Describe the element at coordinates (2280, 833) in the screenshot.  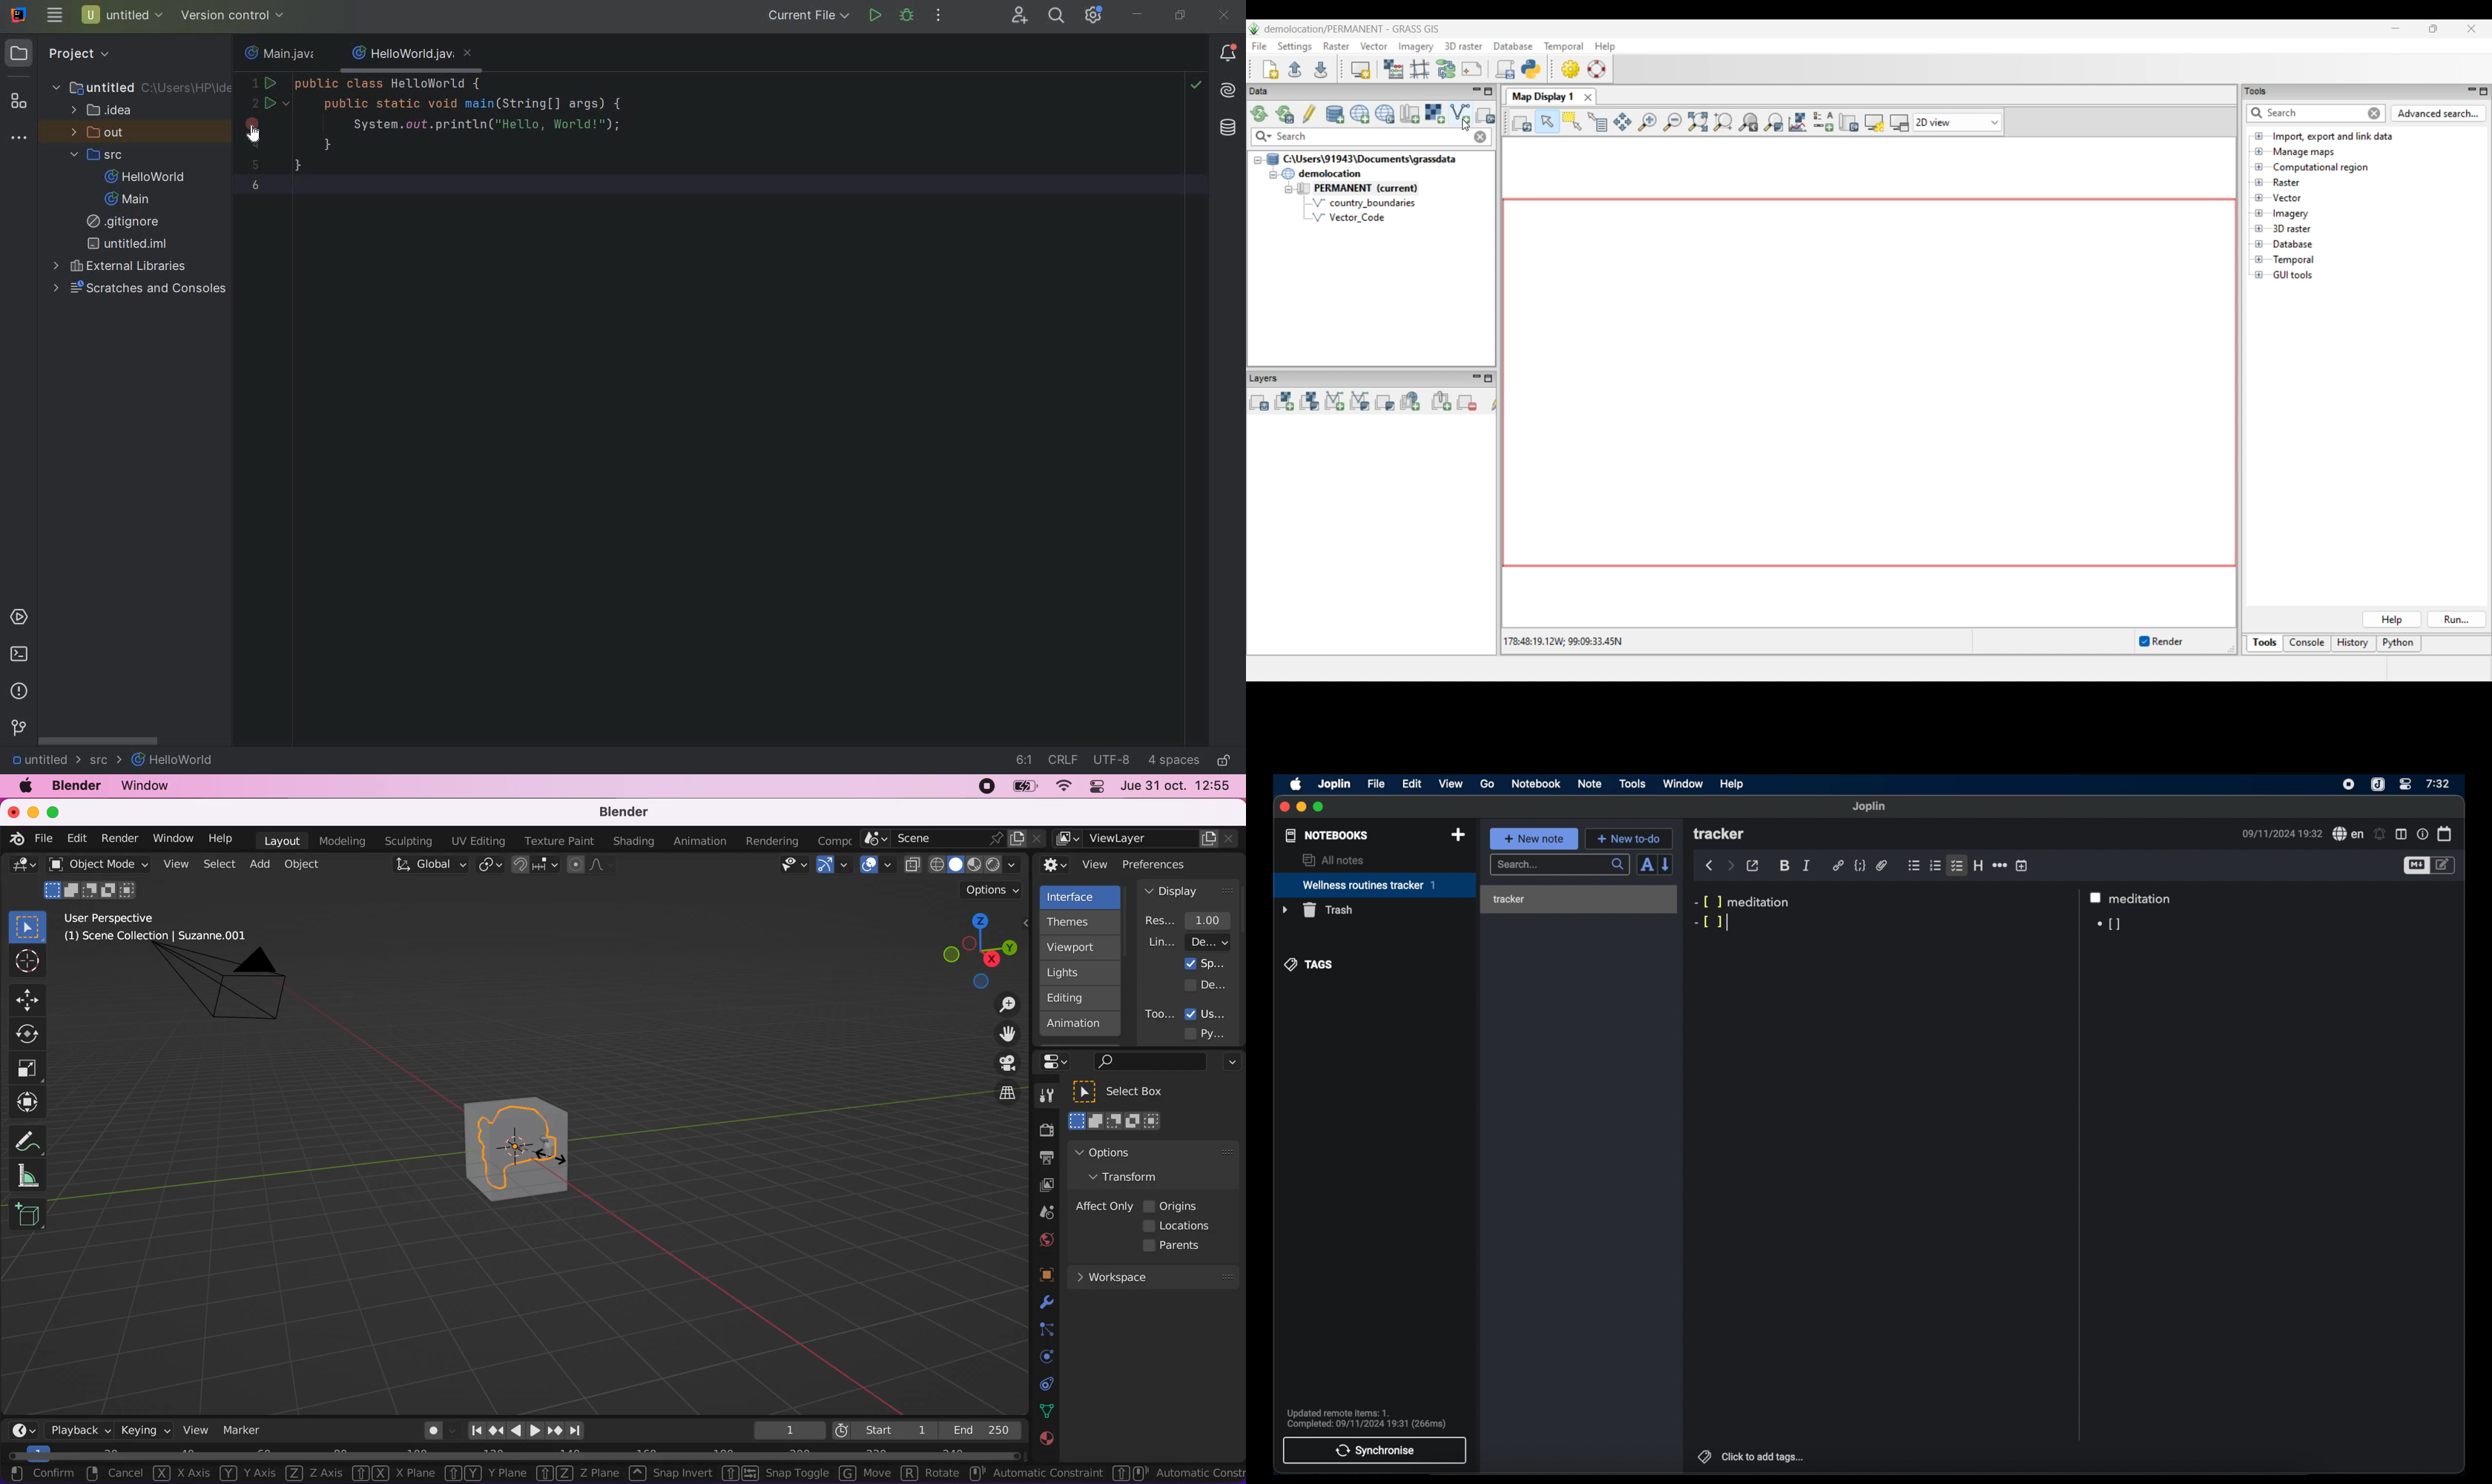
I see `09/11/2024 19:32` at that location.